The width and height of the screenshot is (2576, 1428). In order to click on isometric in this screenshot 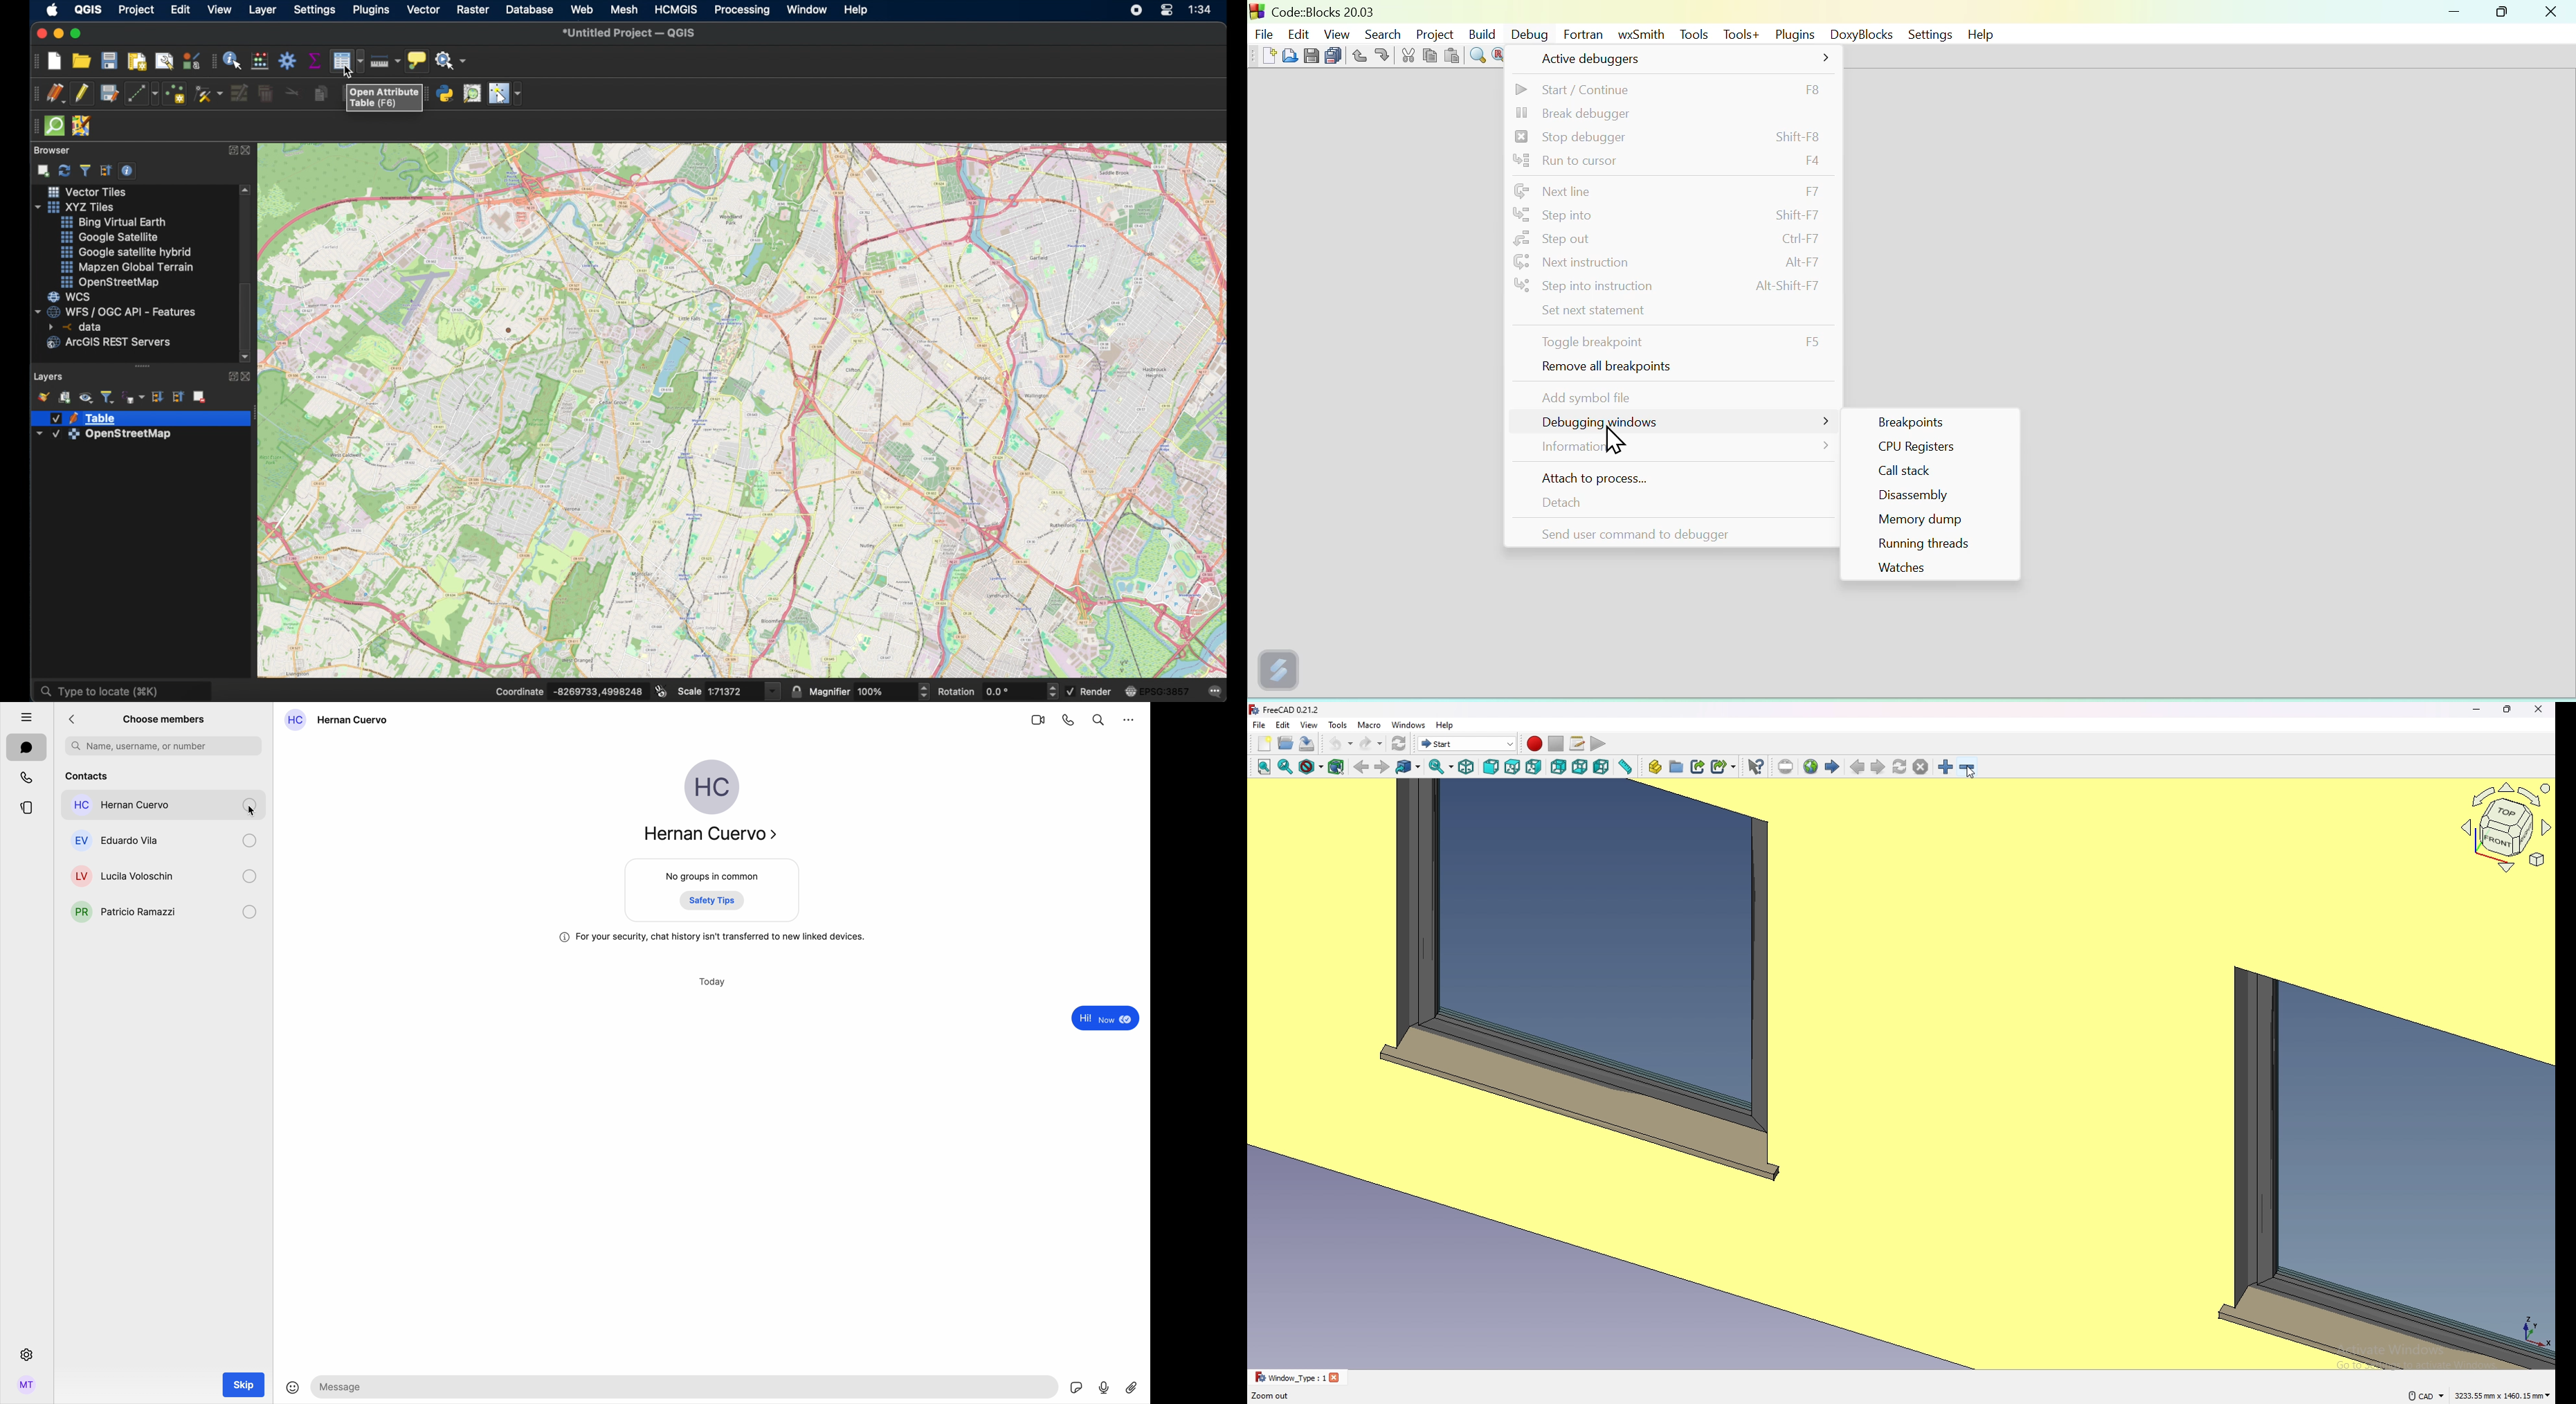, I will do `click(1466, 767)`.